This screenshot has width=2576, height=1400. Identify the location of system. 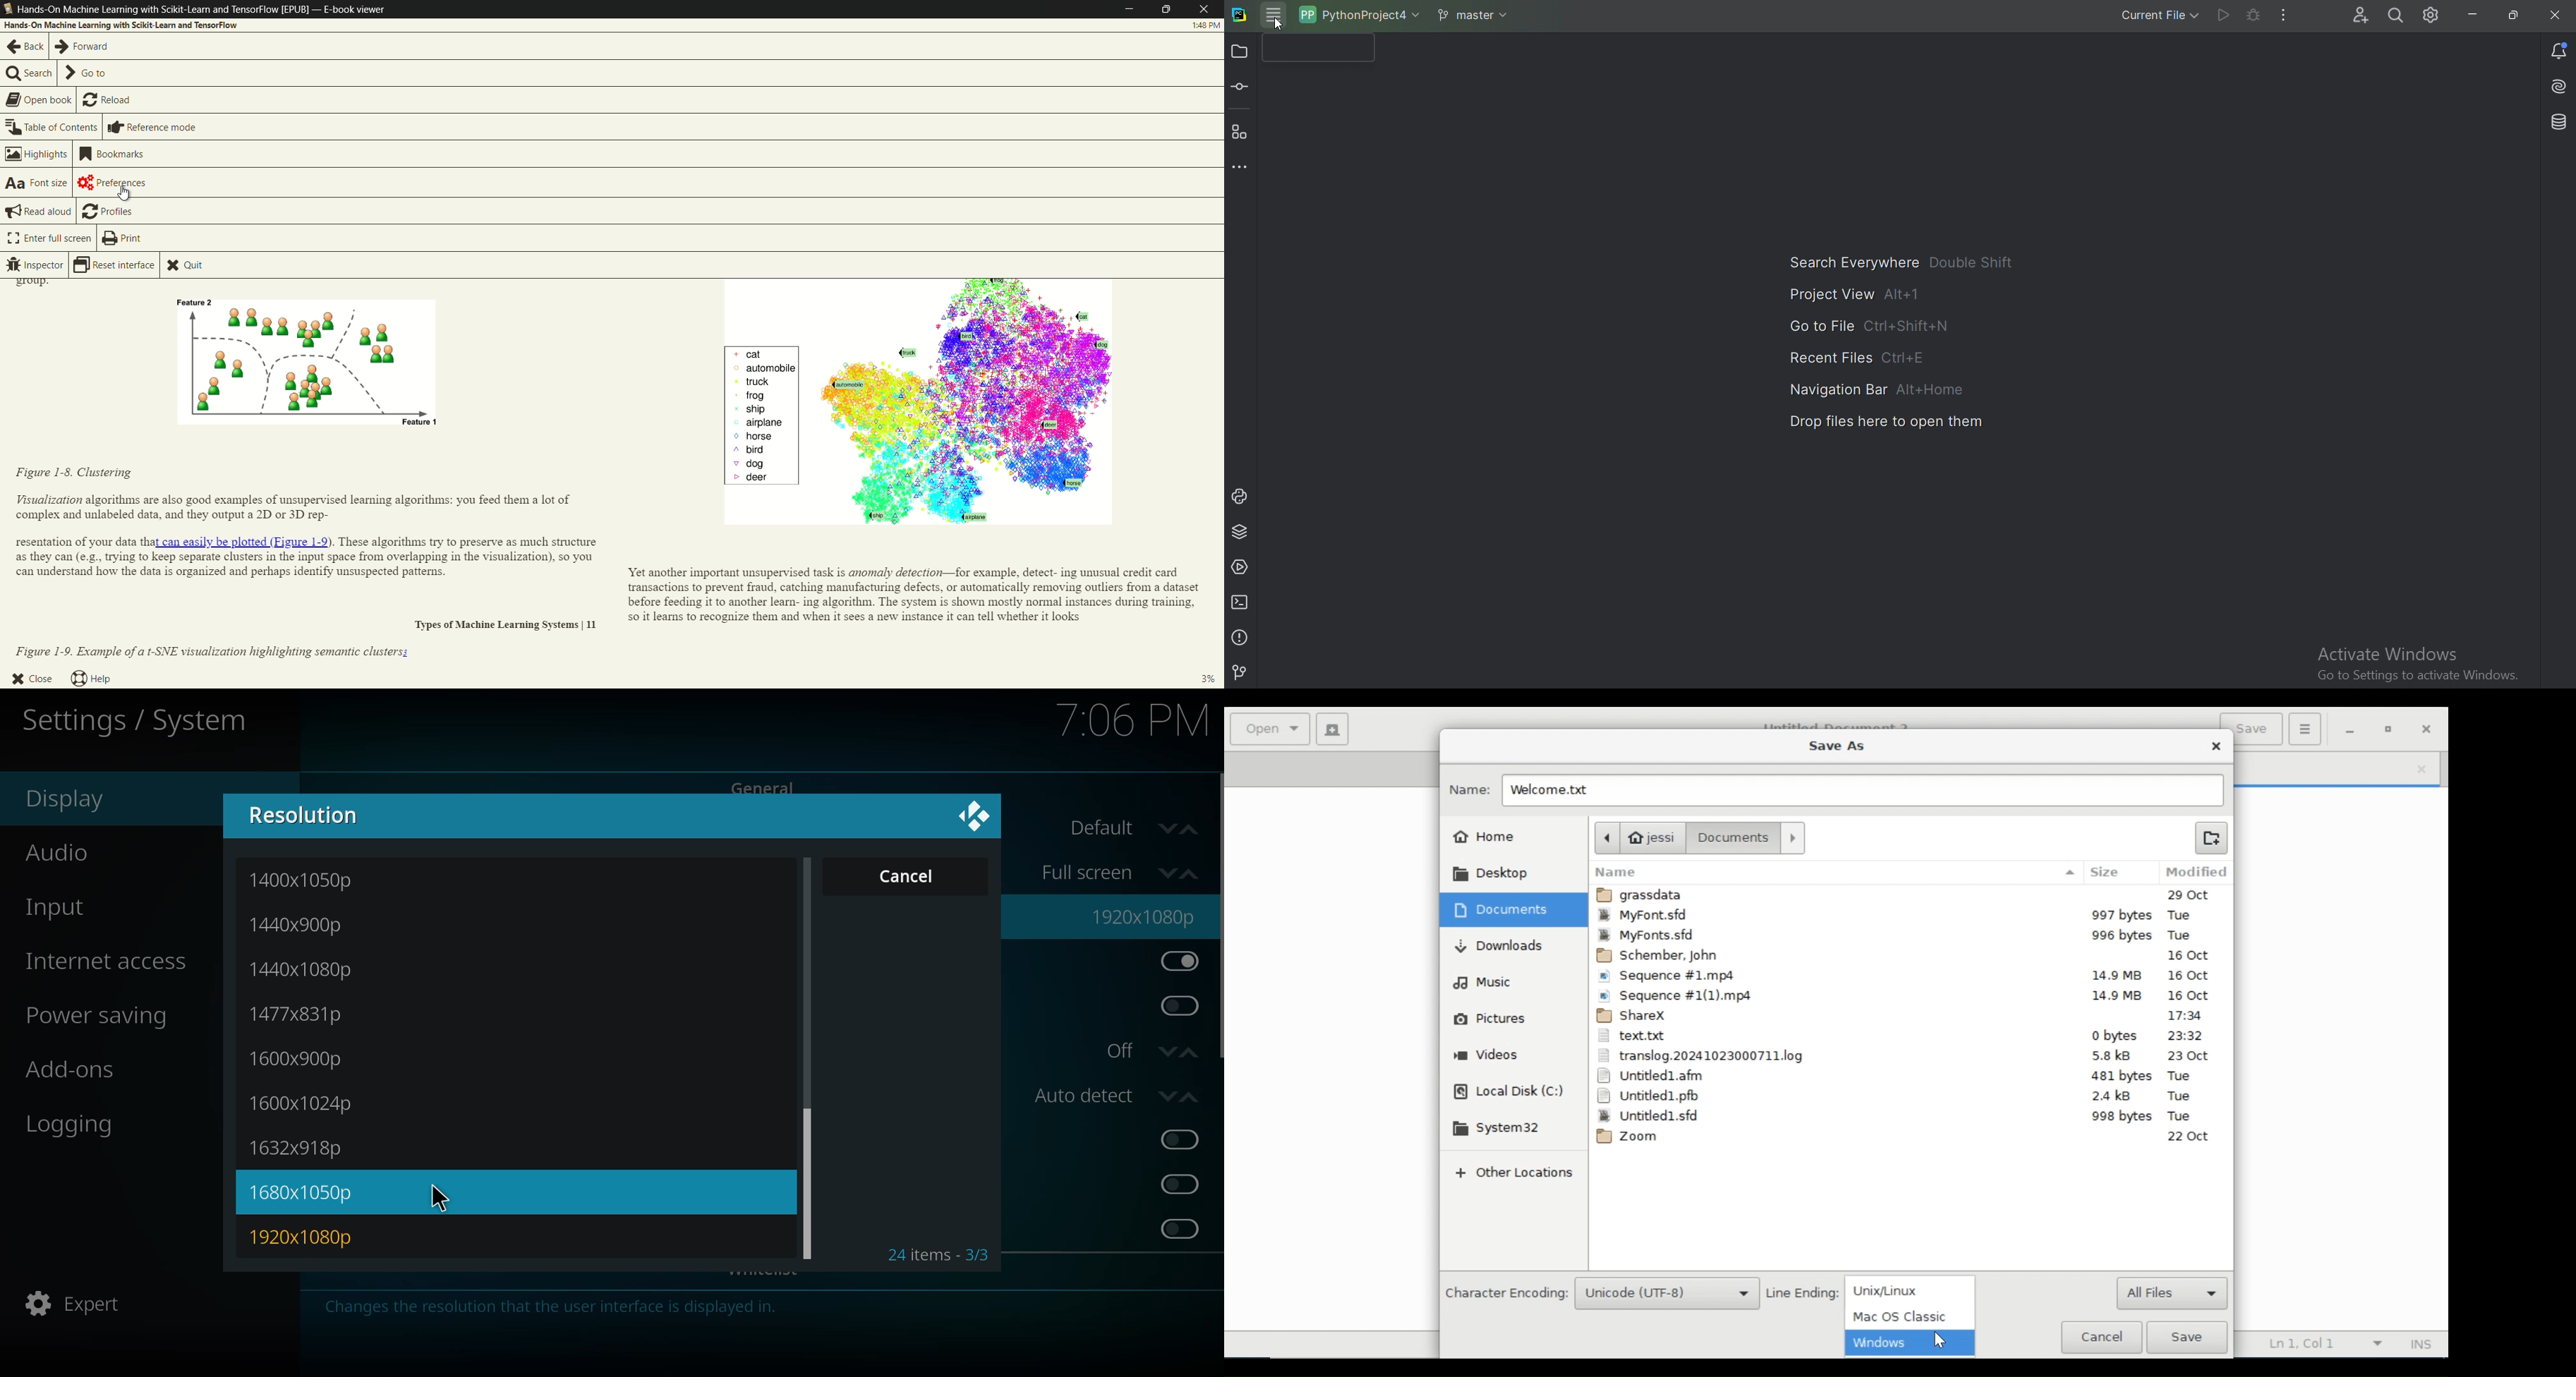
(144, 720).